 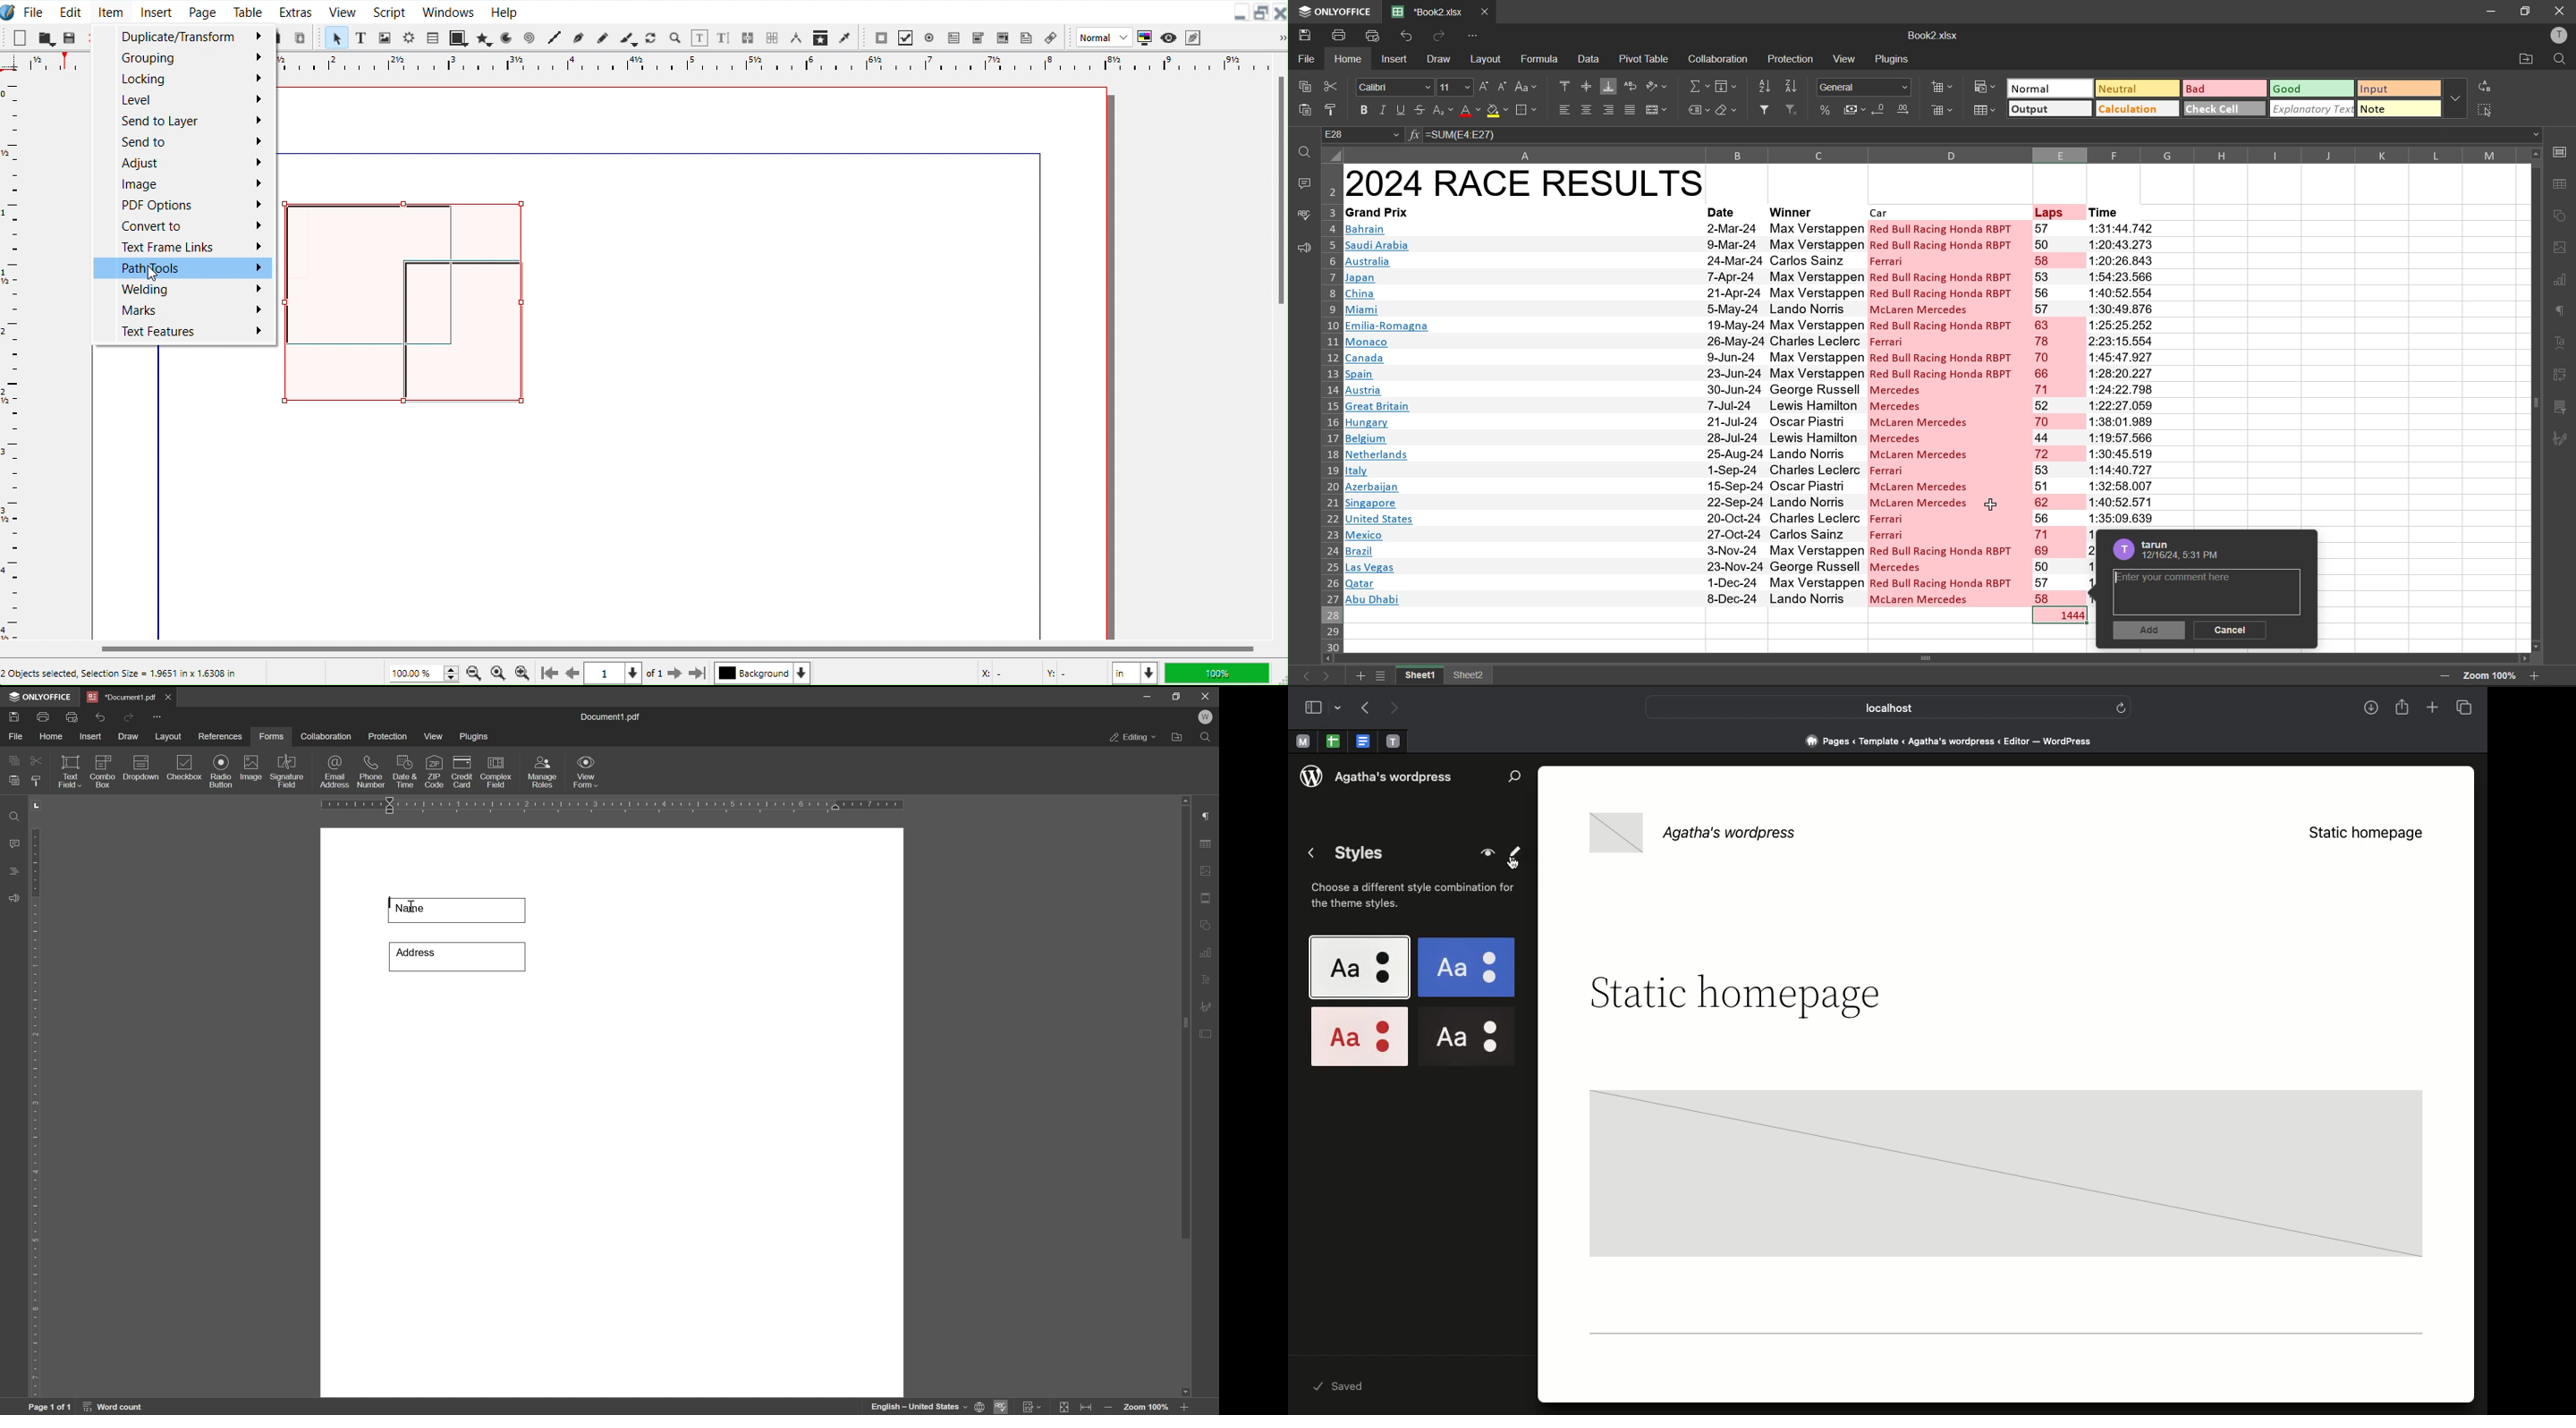 I want to click on line, so click(x=162, y=492).